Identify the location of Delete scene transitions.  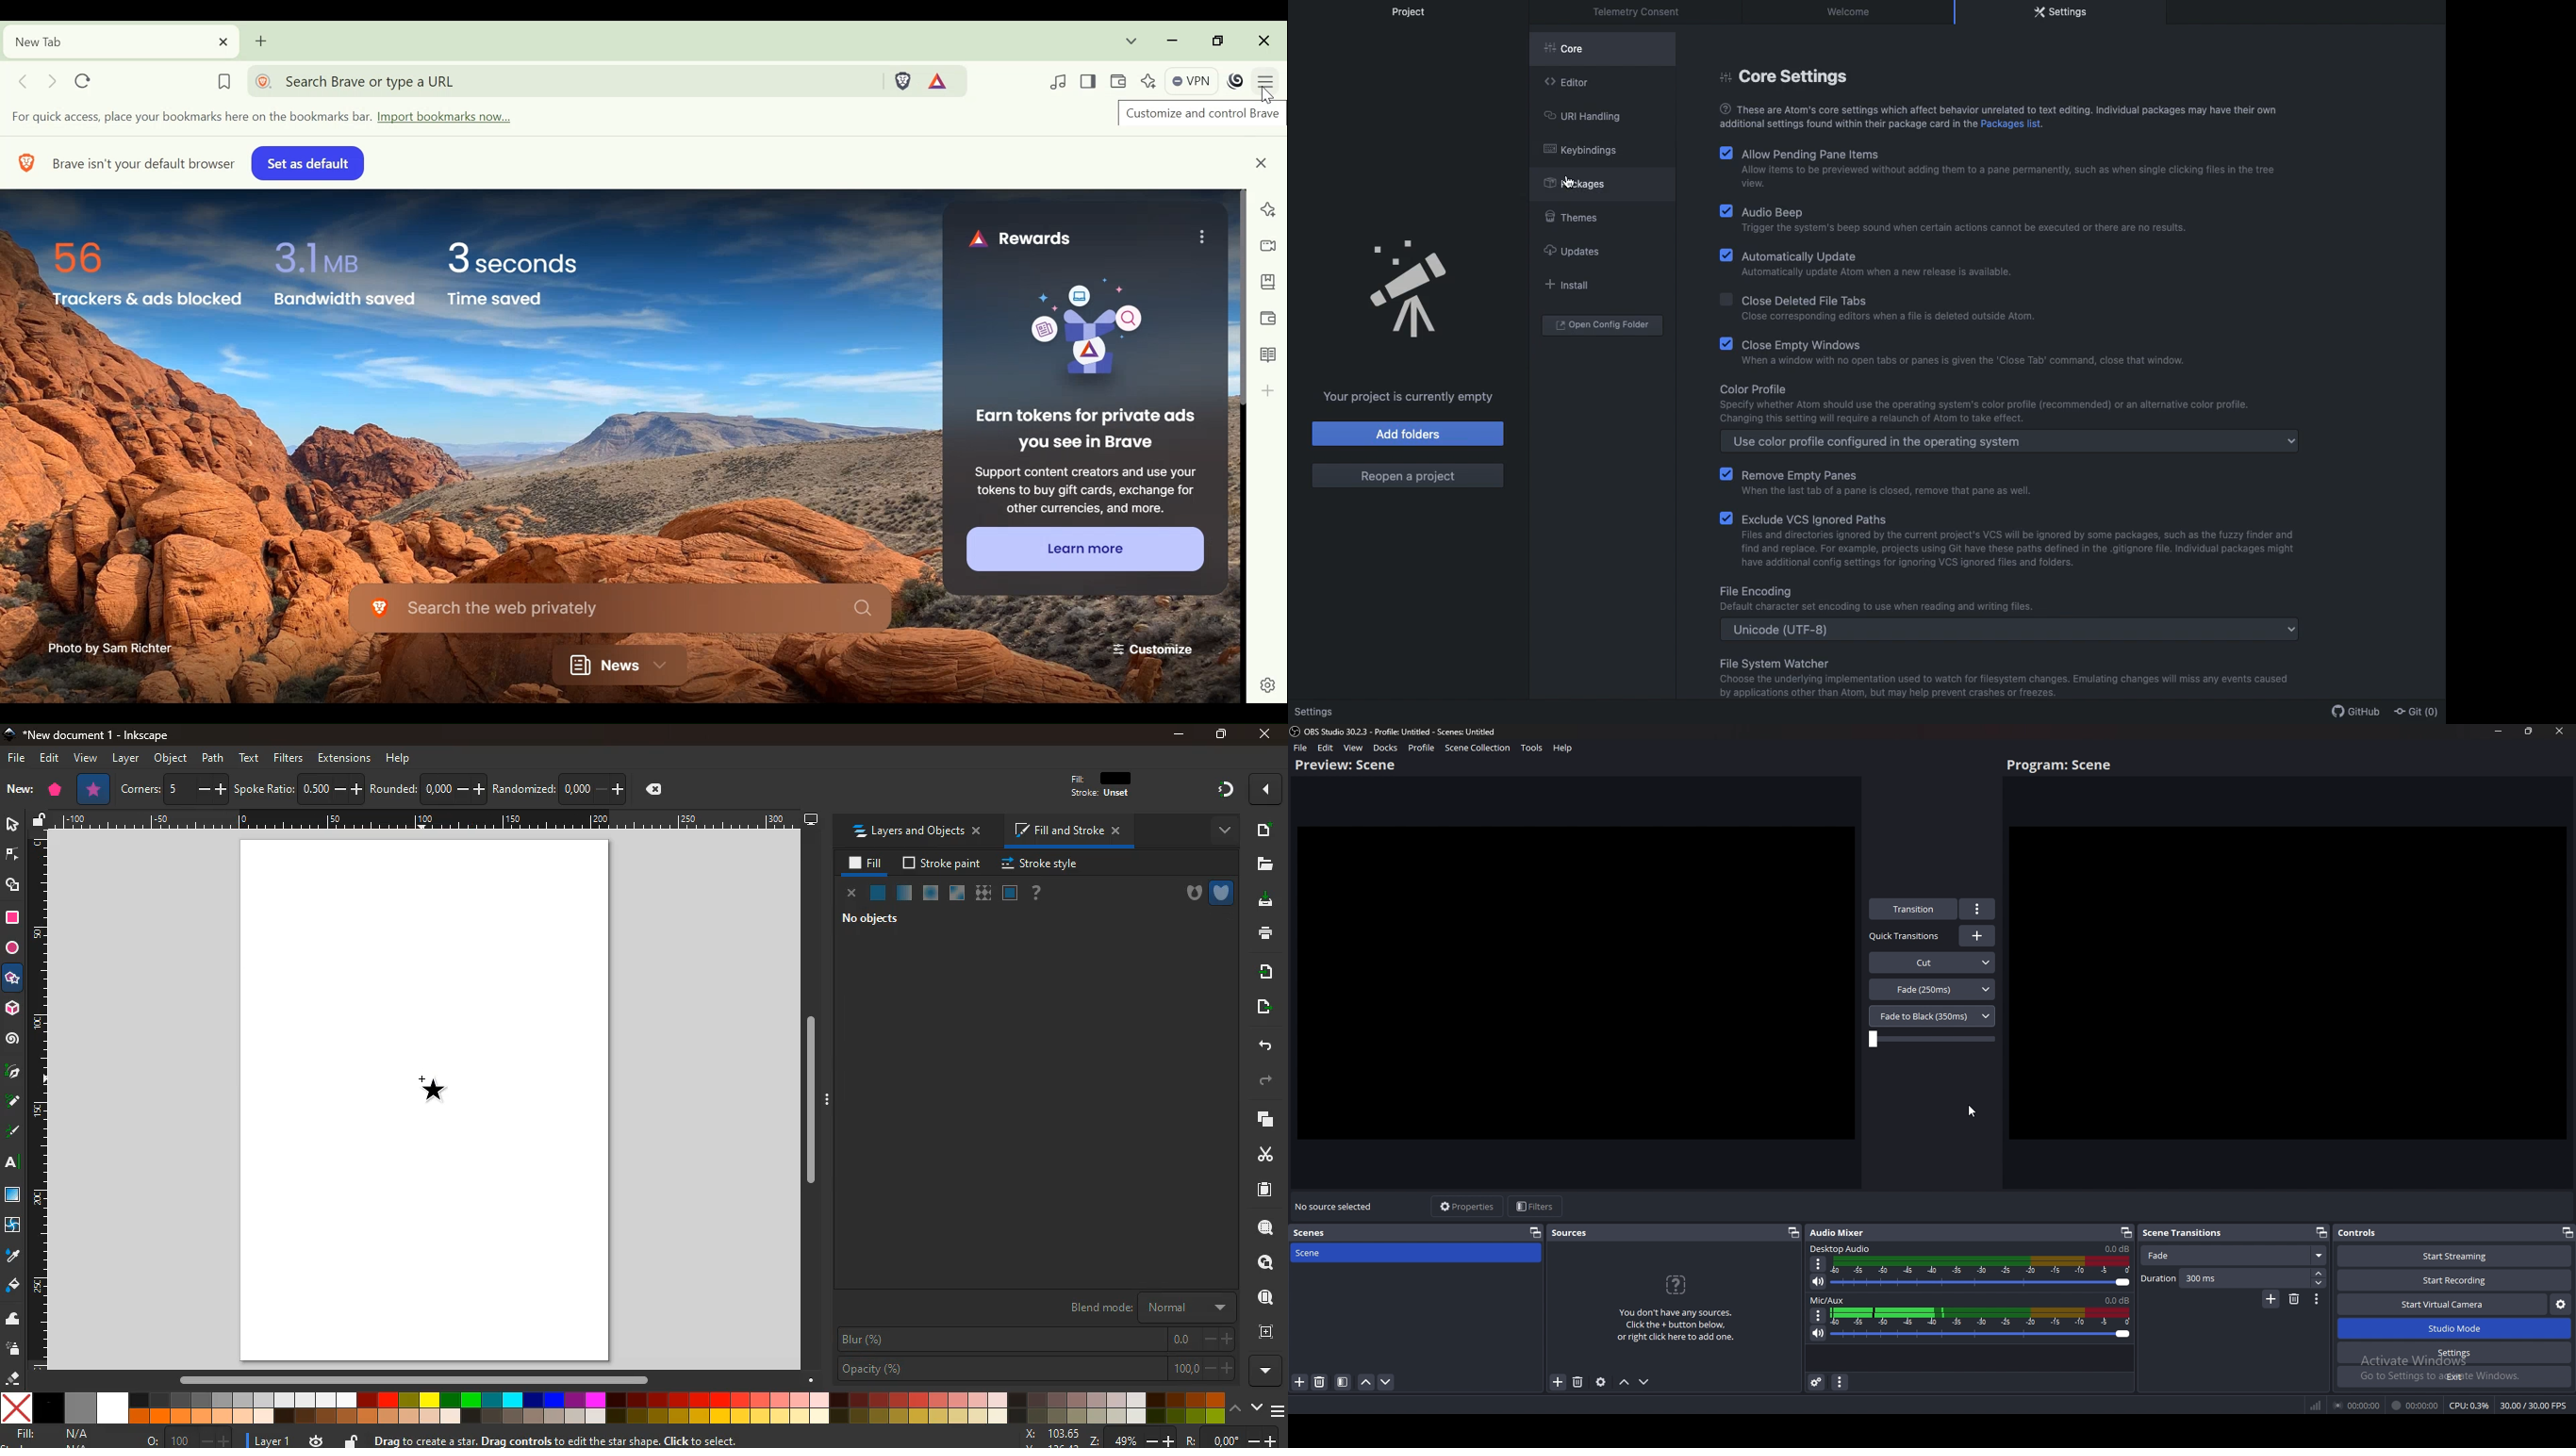
(2294, 1300).